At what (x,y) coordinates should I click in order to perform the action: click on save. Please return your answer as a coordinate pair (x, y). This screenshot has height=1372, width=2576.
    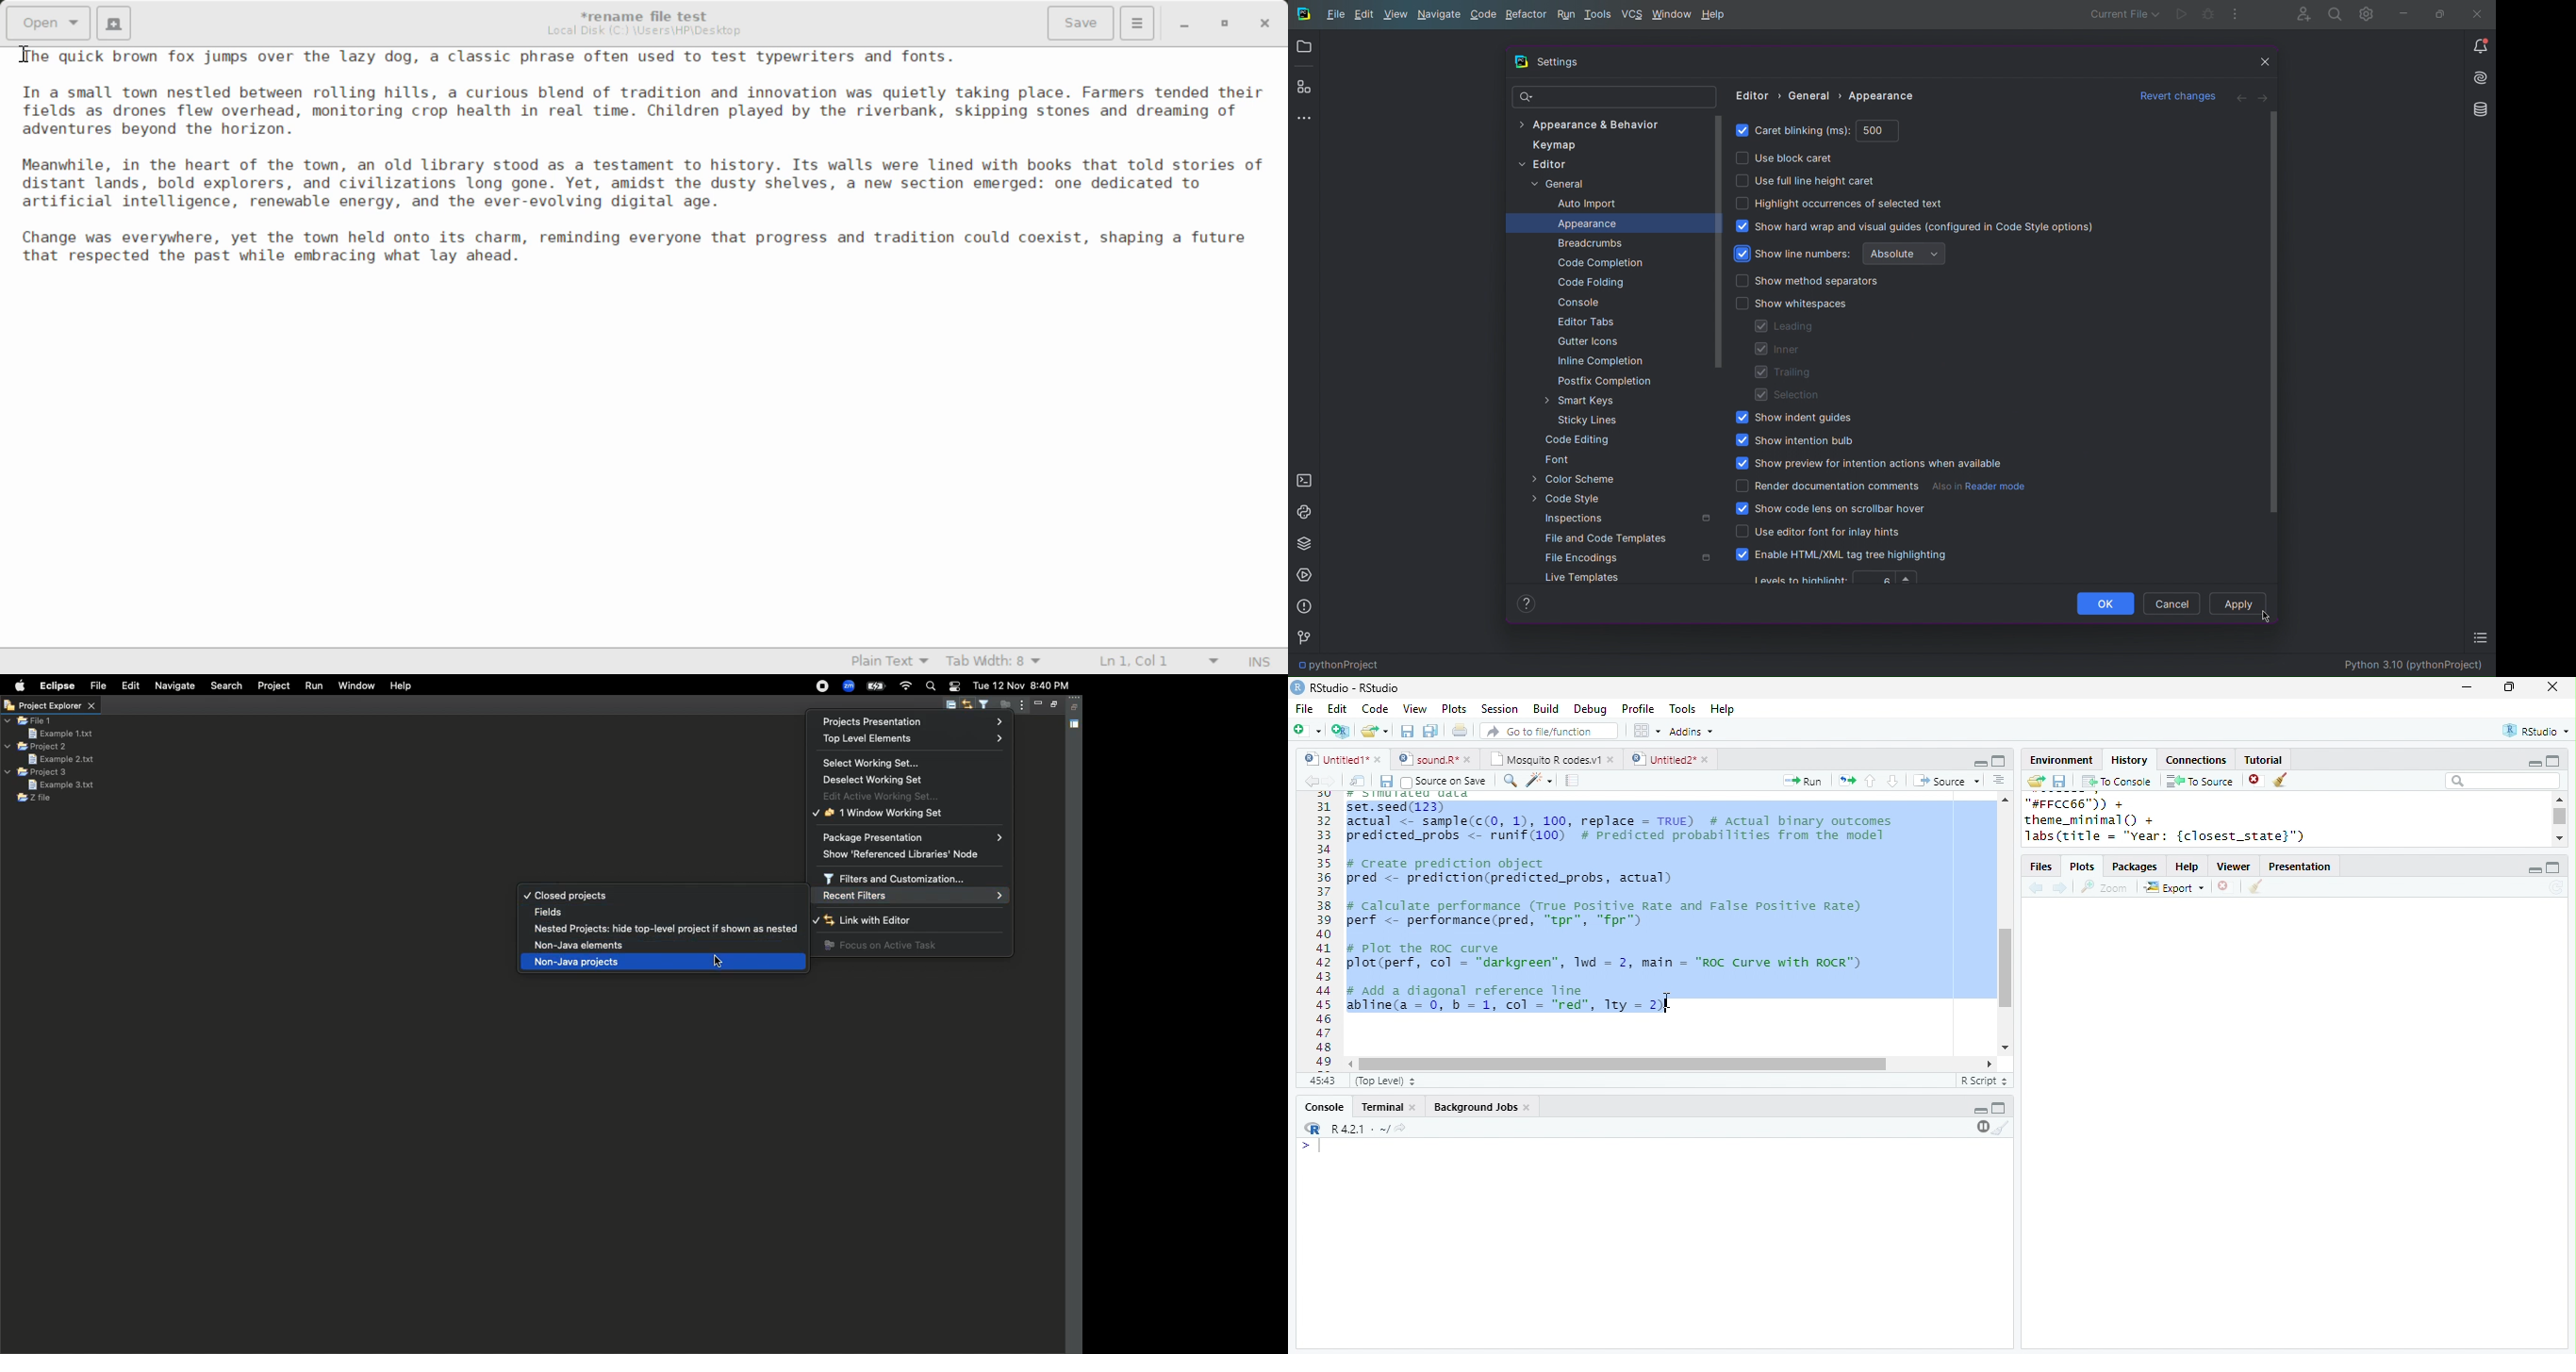
    Looking at the image, I should click on (2059, 782).